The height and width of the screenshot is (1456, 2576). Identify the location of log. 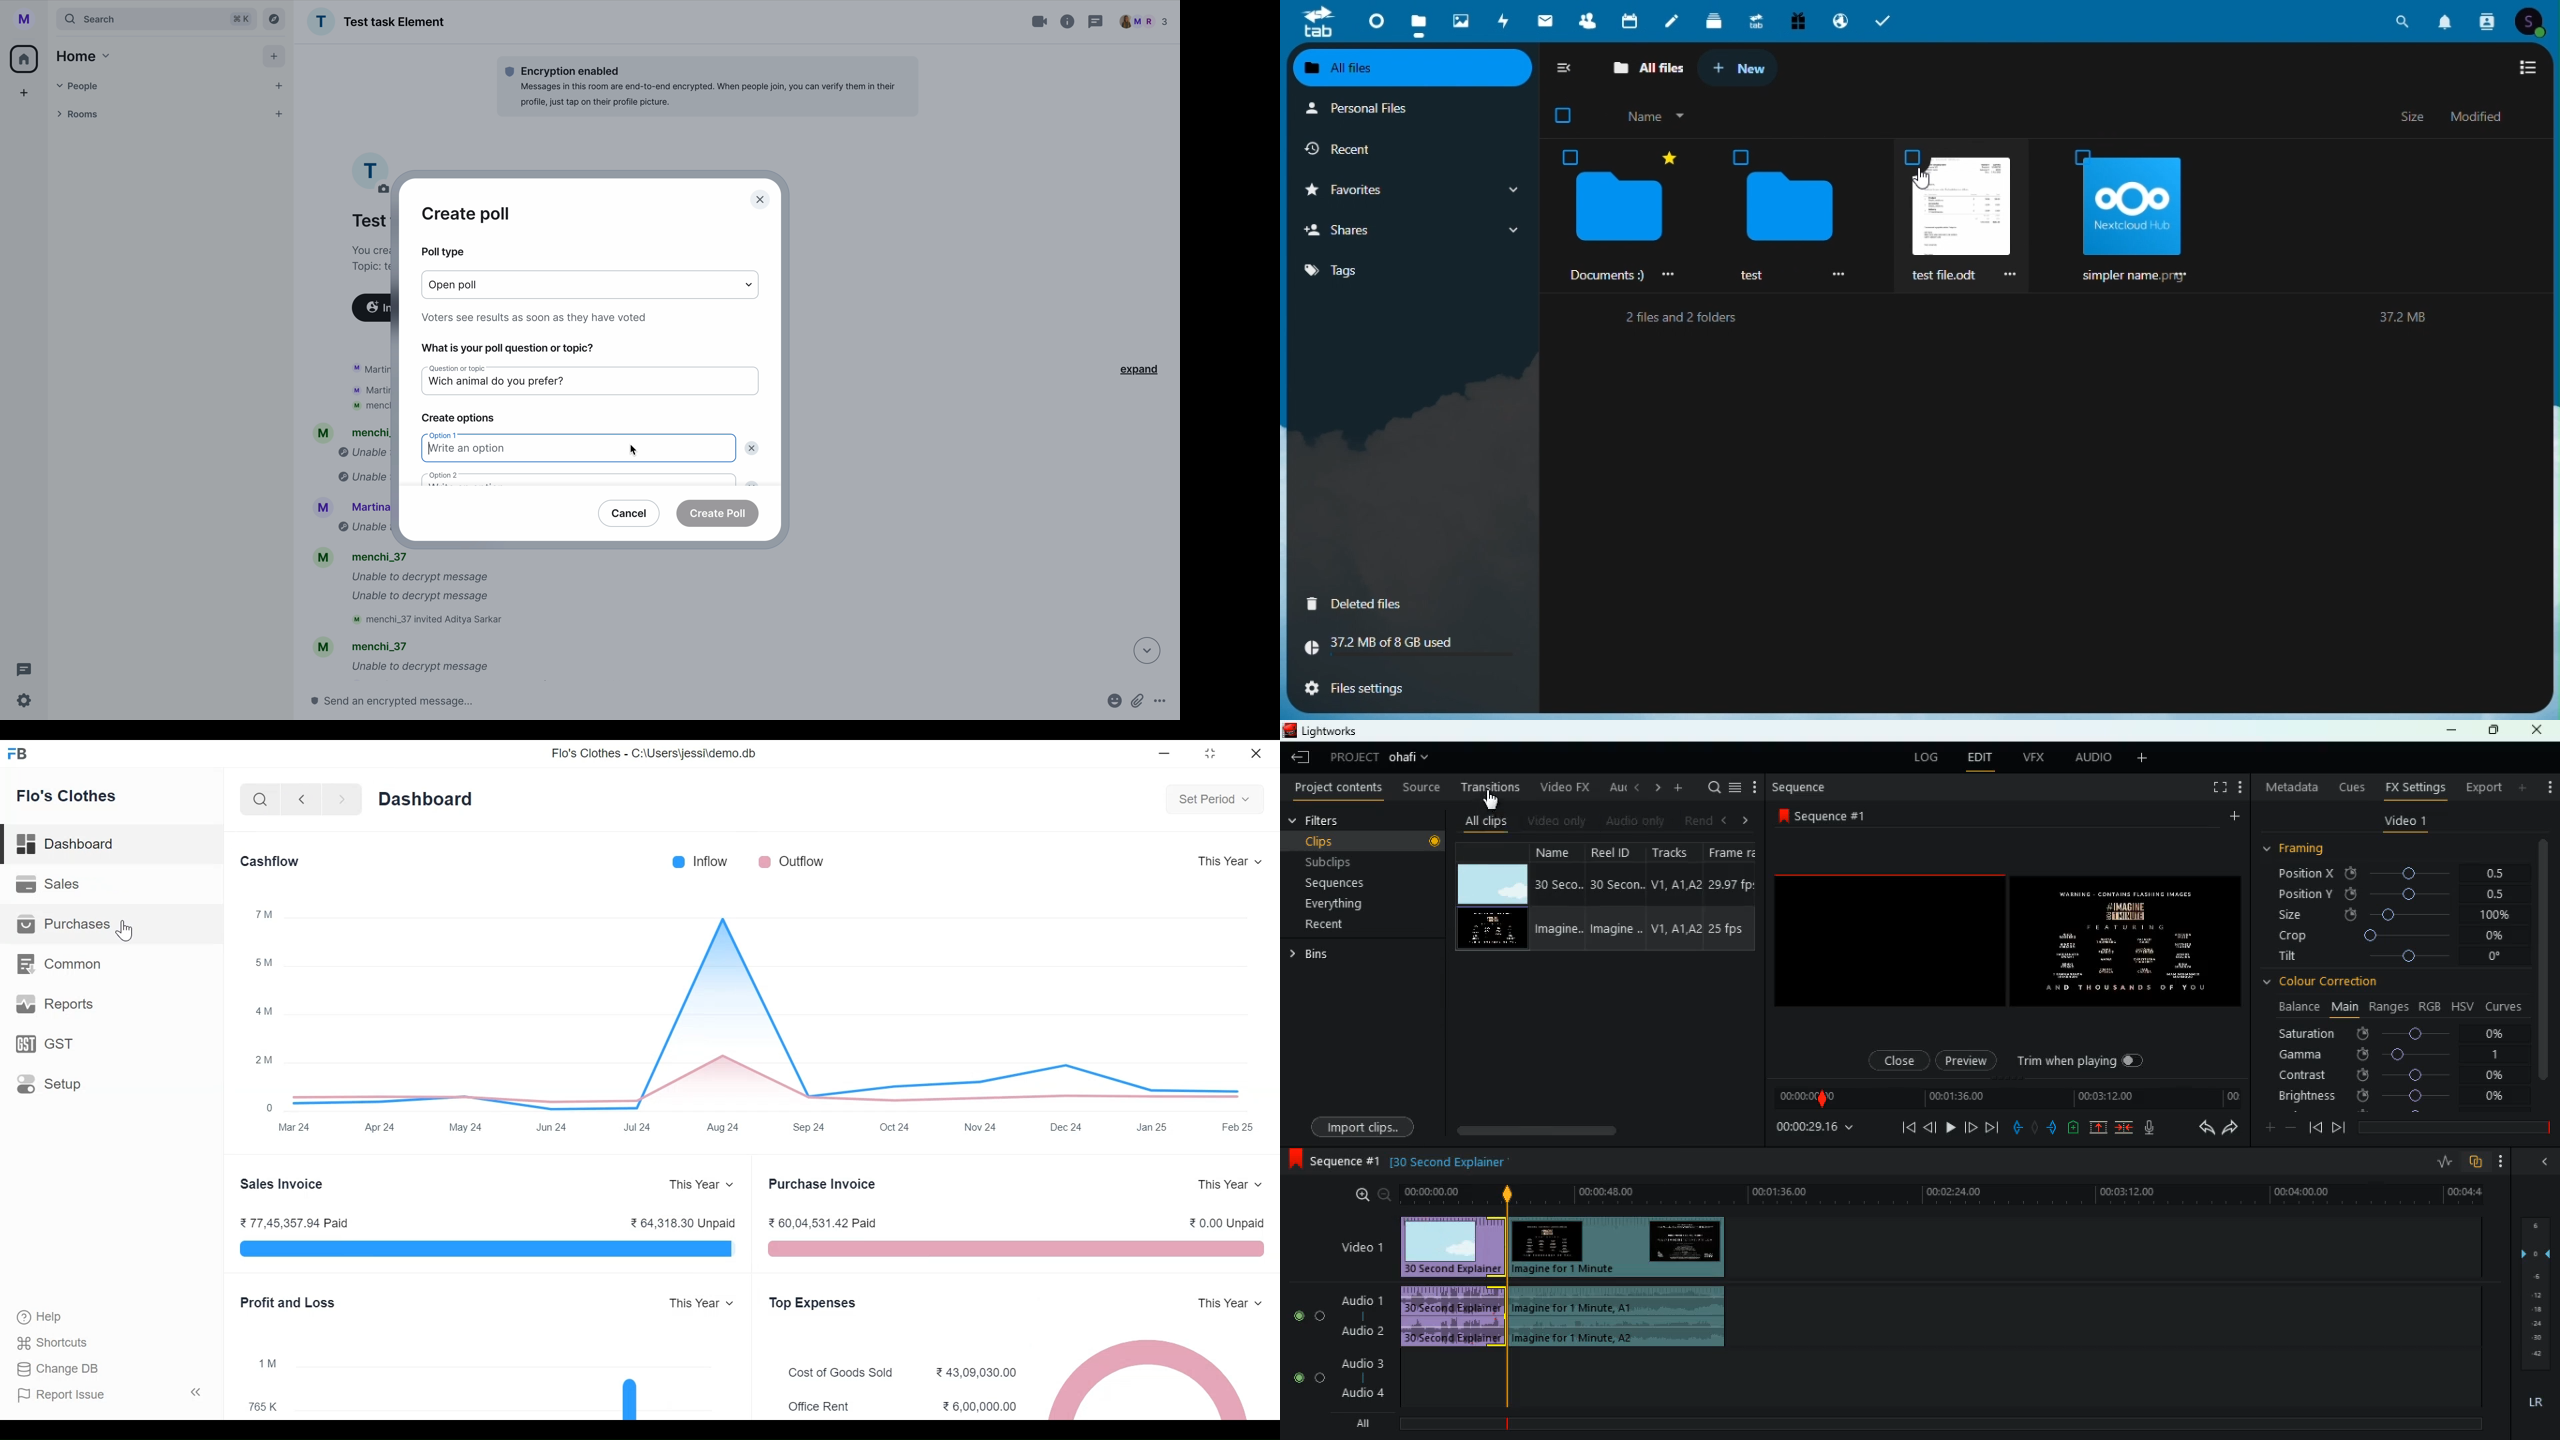
(1926, 759).